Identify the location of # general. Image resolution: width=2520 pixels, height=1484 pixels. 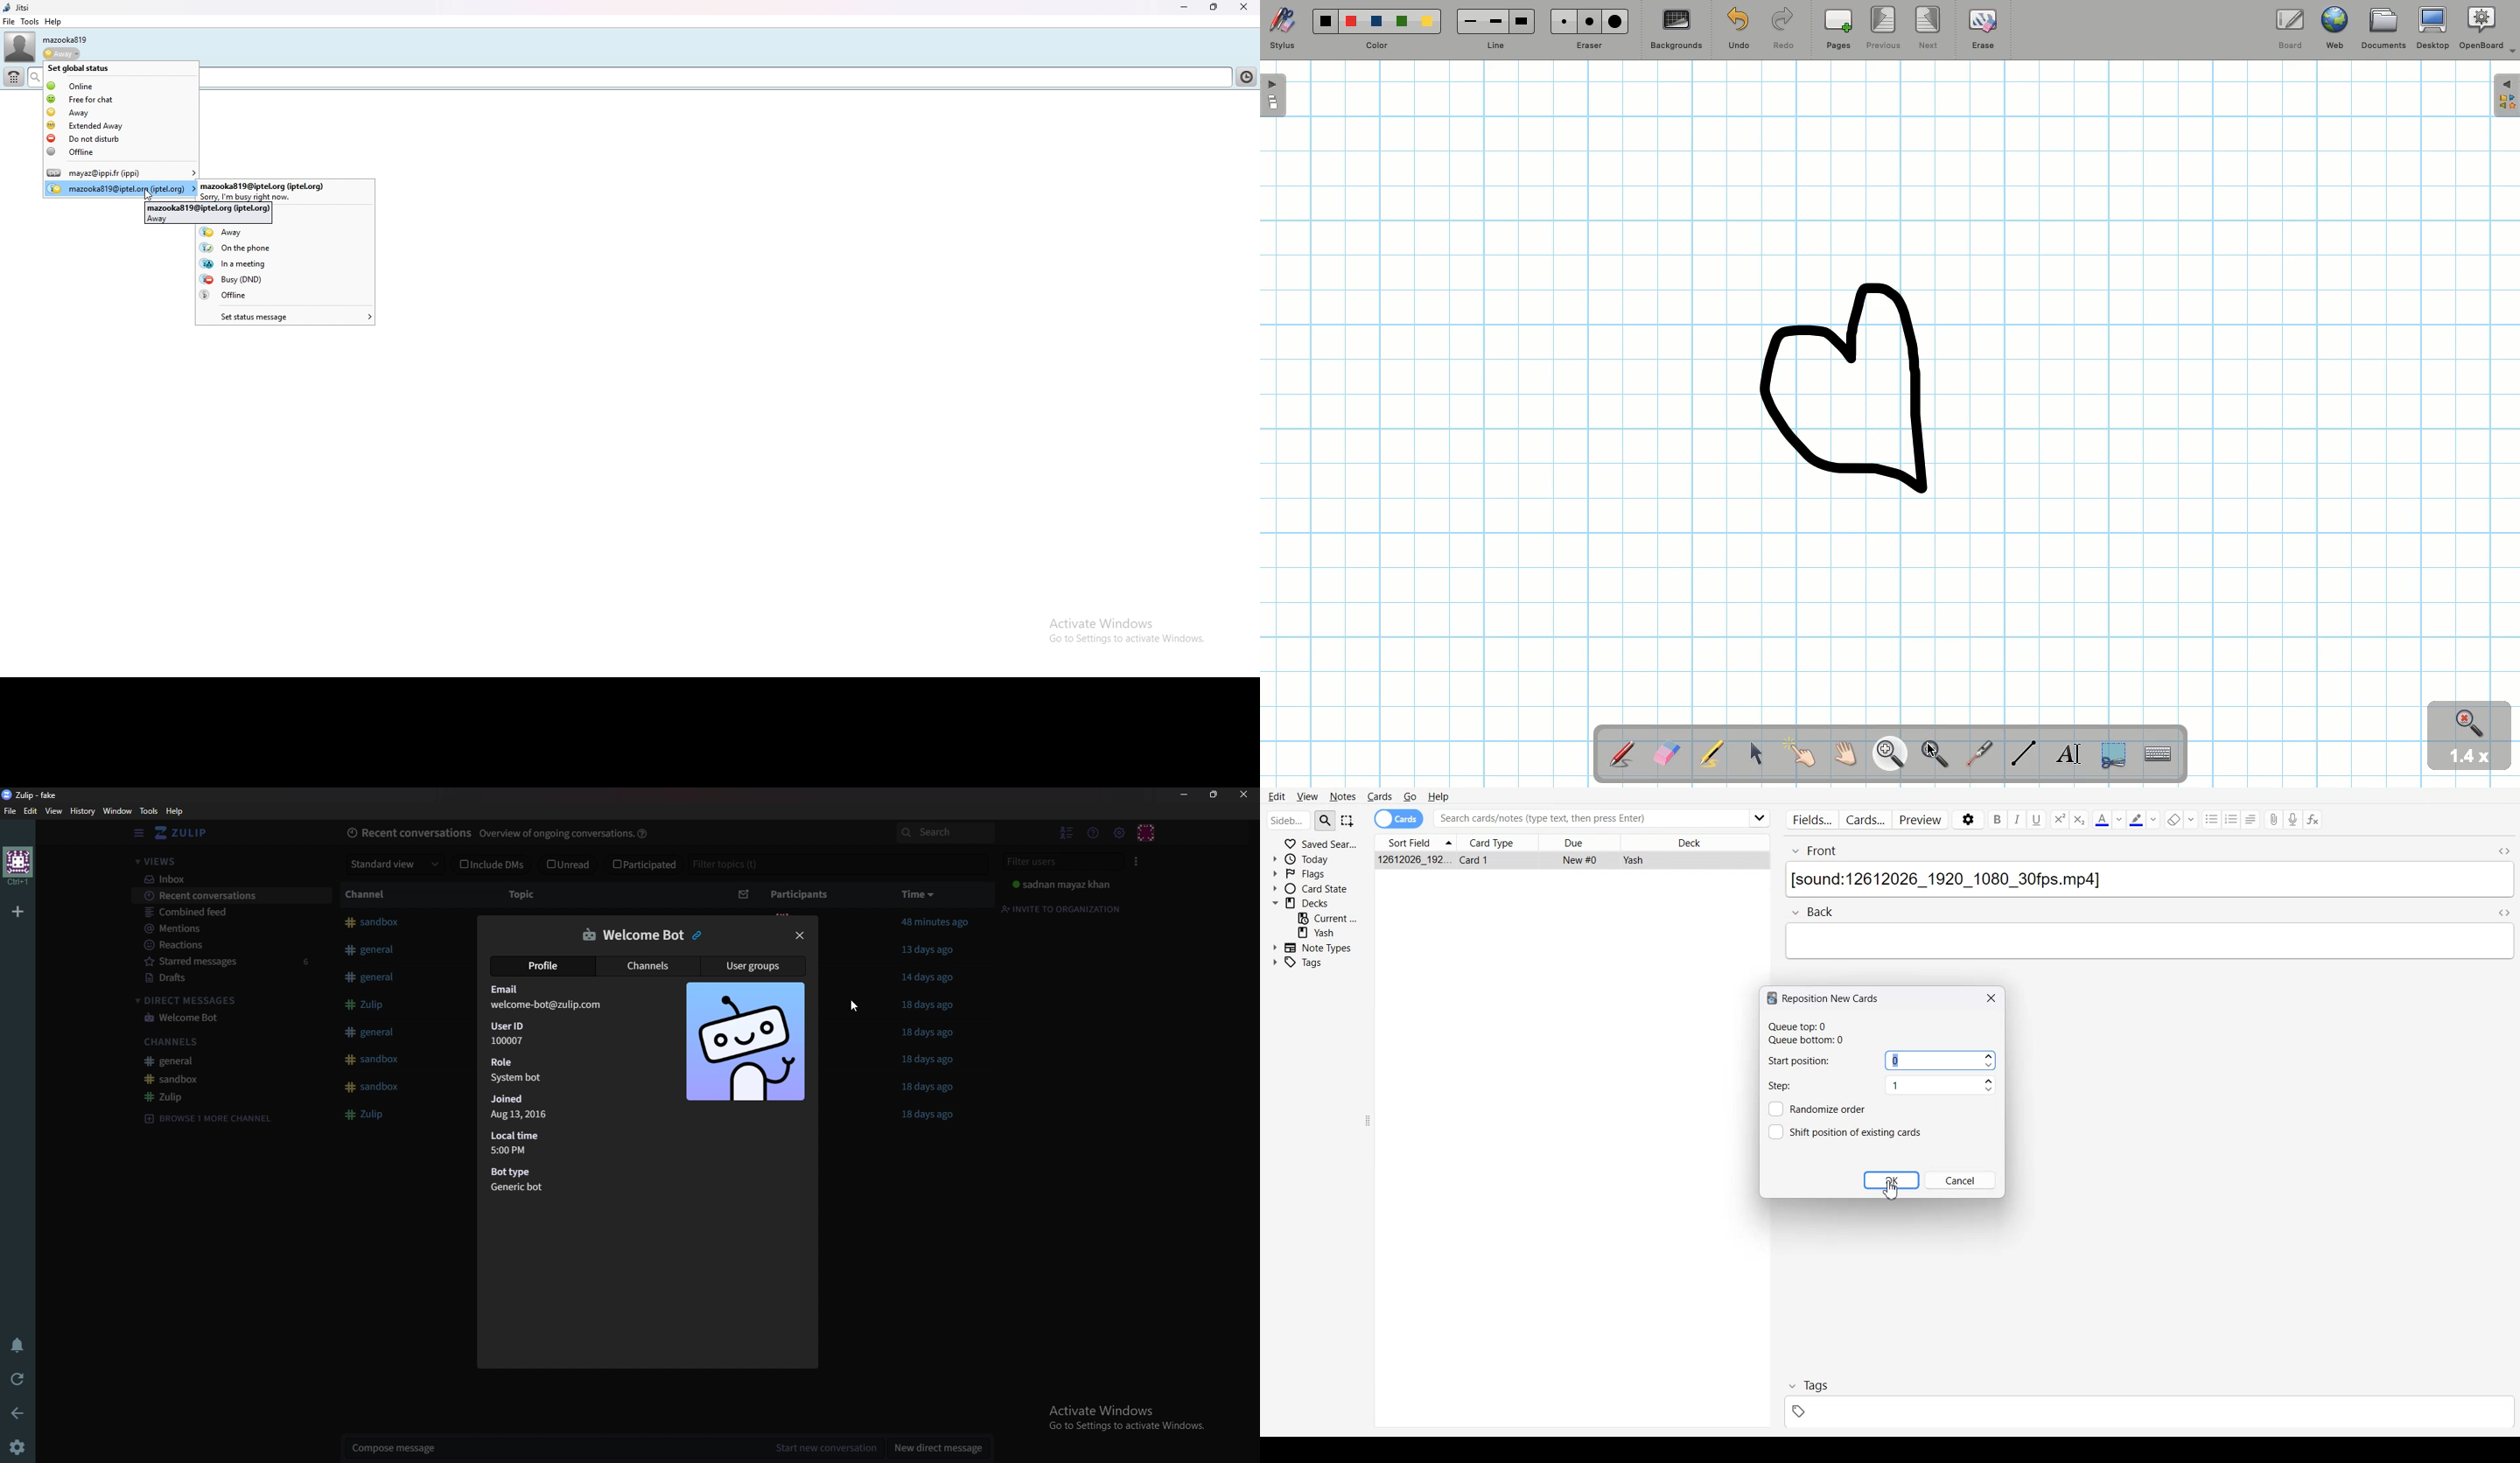
(371, 976).